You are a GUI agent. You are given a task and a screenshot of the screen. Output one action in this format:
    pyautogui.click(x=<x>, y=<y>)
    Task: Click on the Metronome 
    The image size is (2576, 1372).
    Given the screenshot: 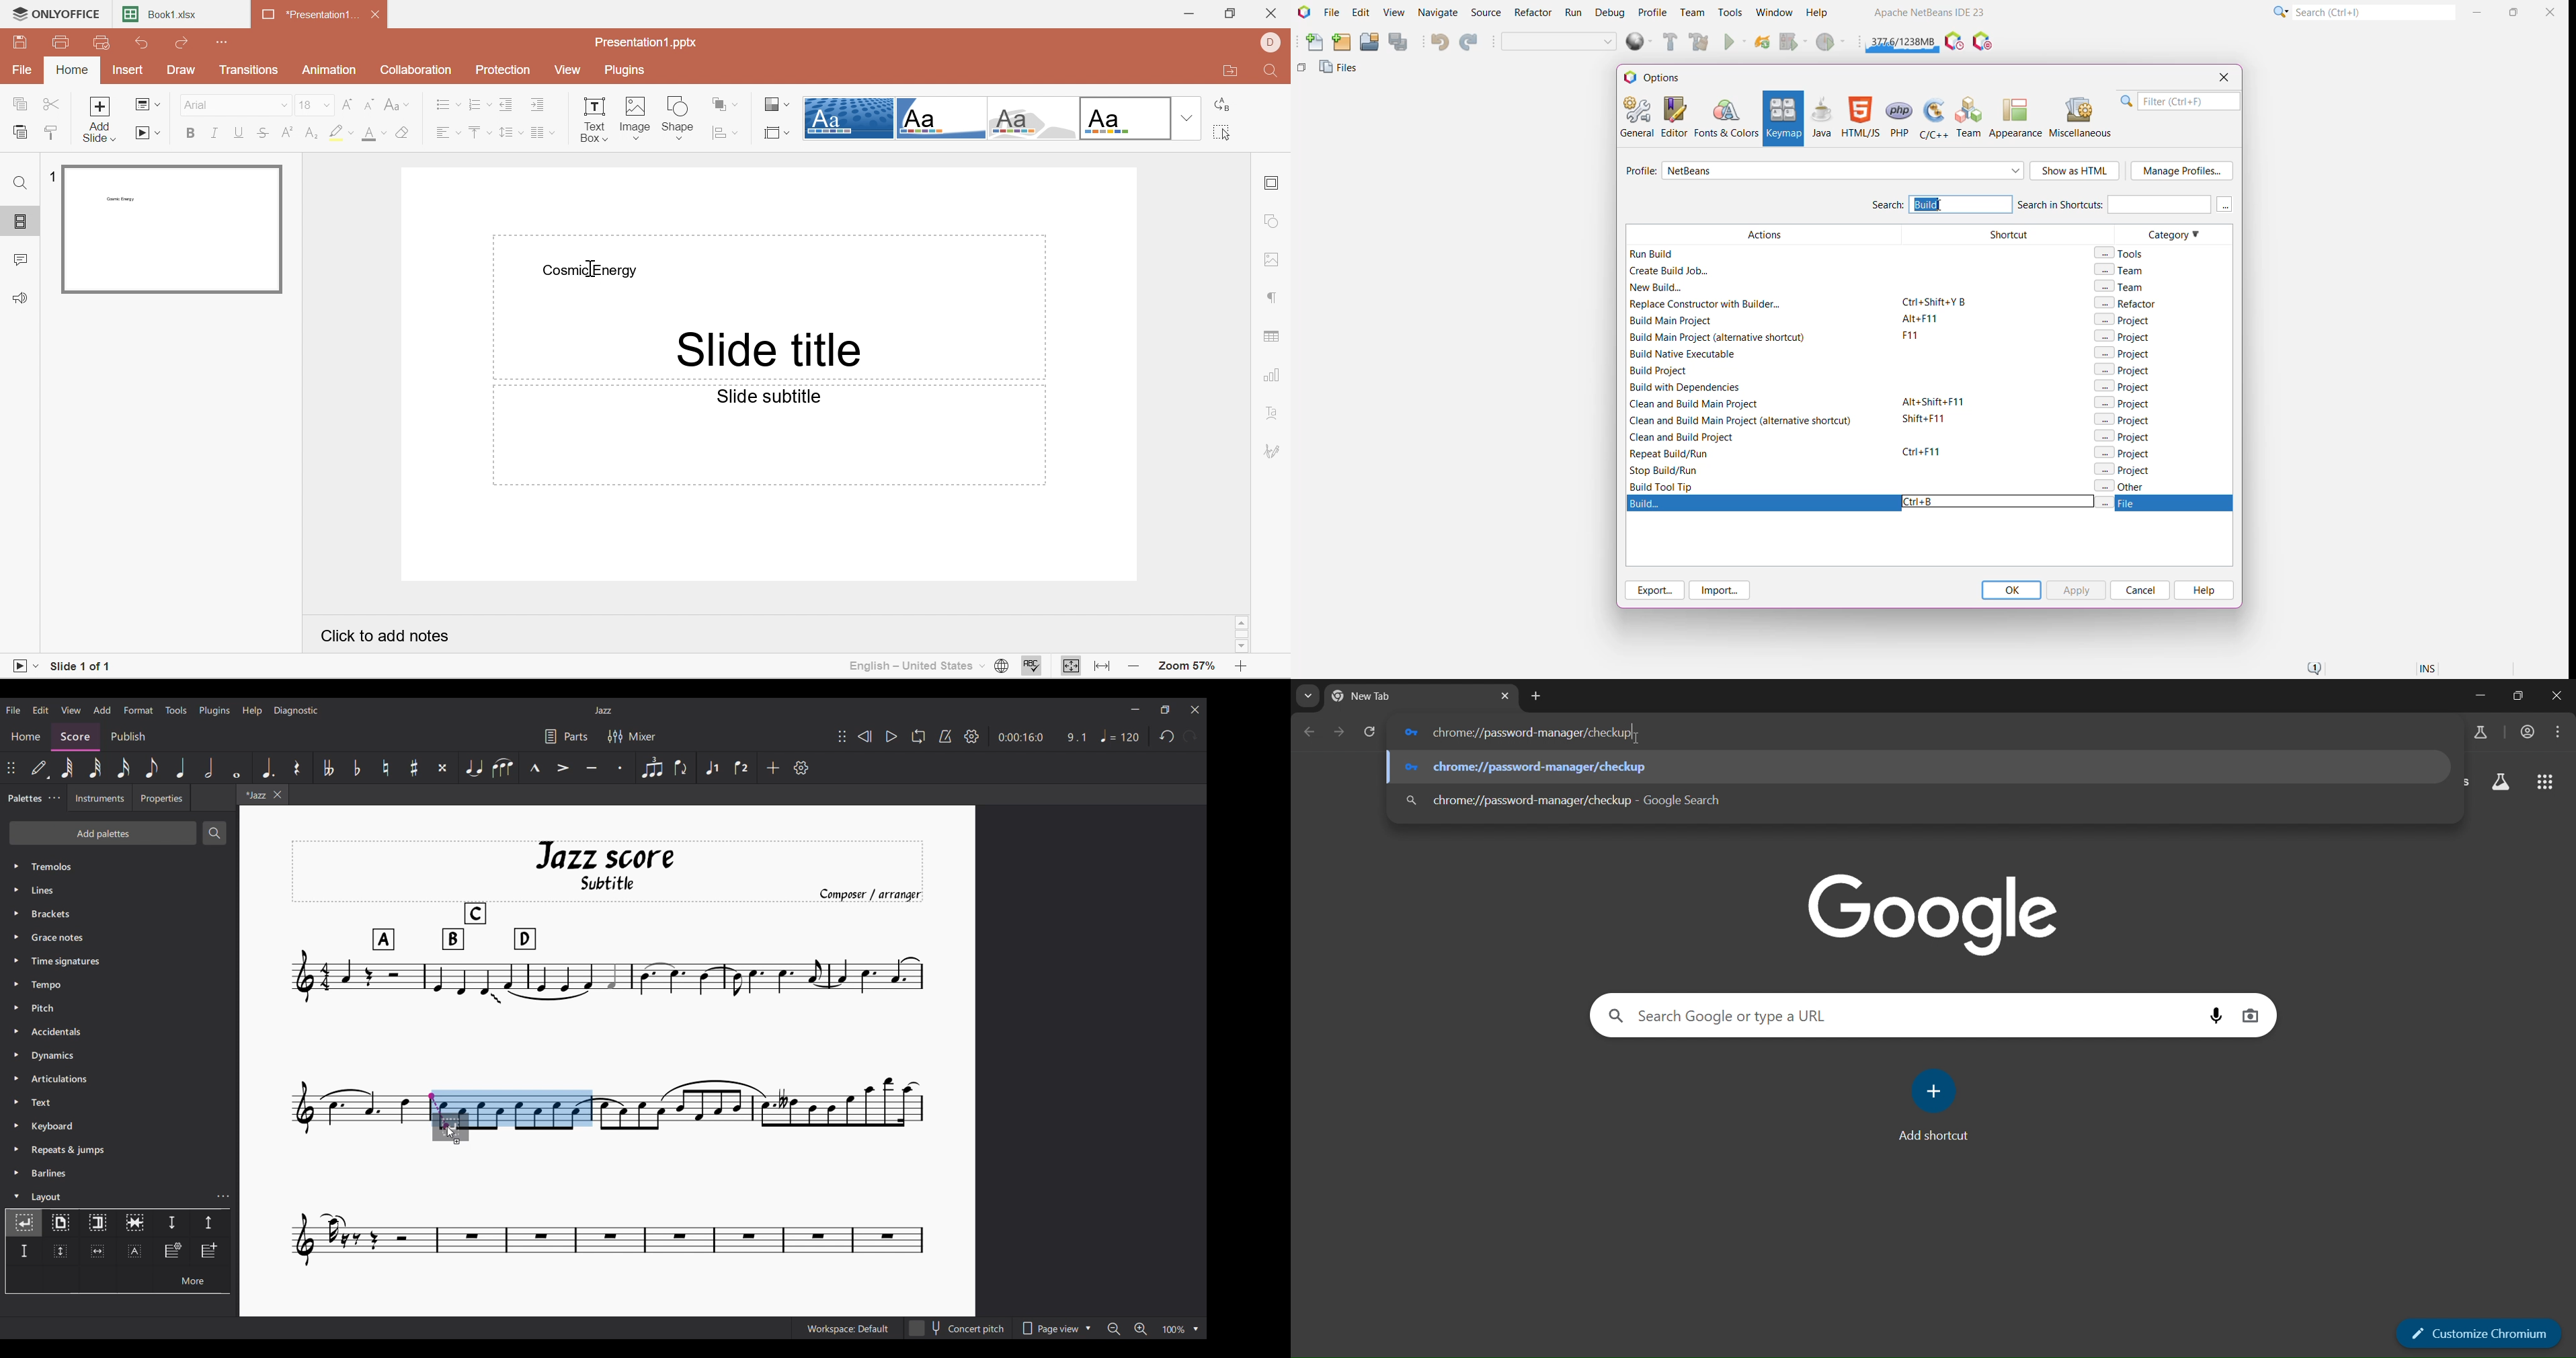 What is the action you would take?
    pyautogui.click(x=946, y=736)
    